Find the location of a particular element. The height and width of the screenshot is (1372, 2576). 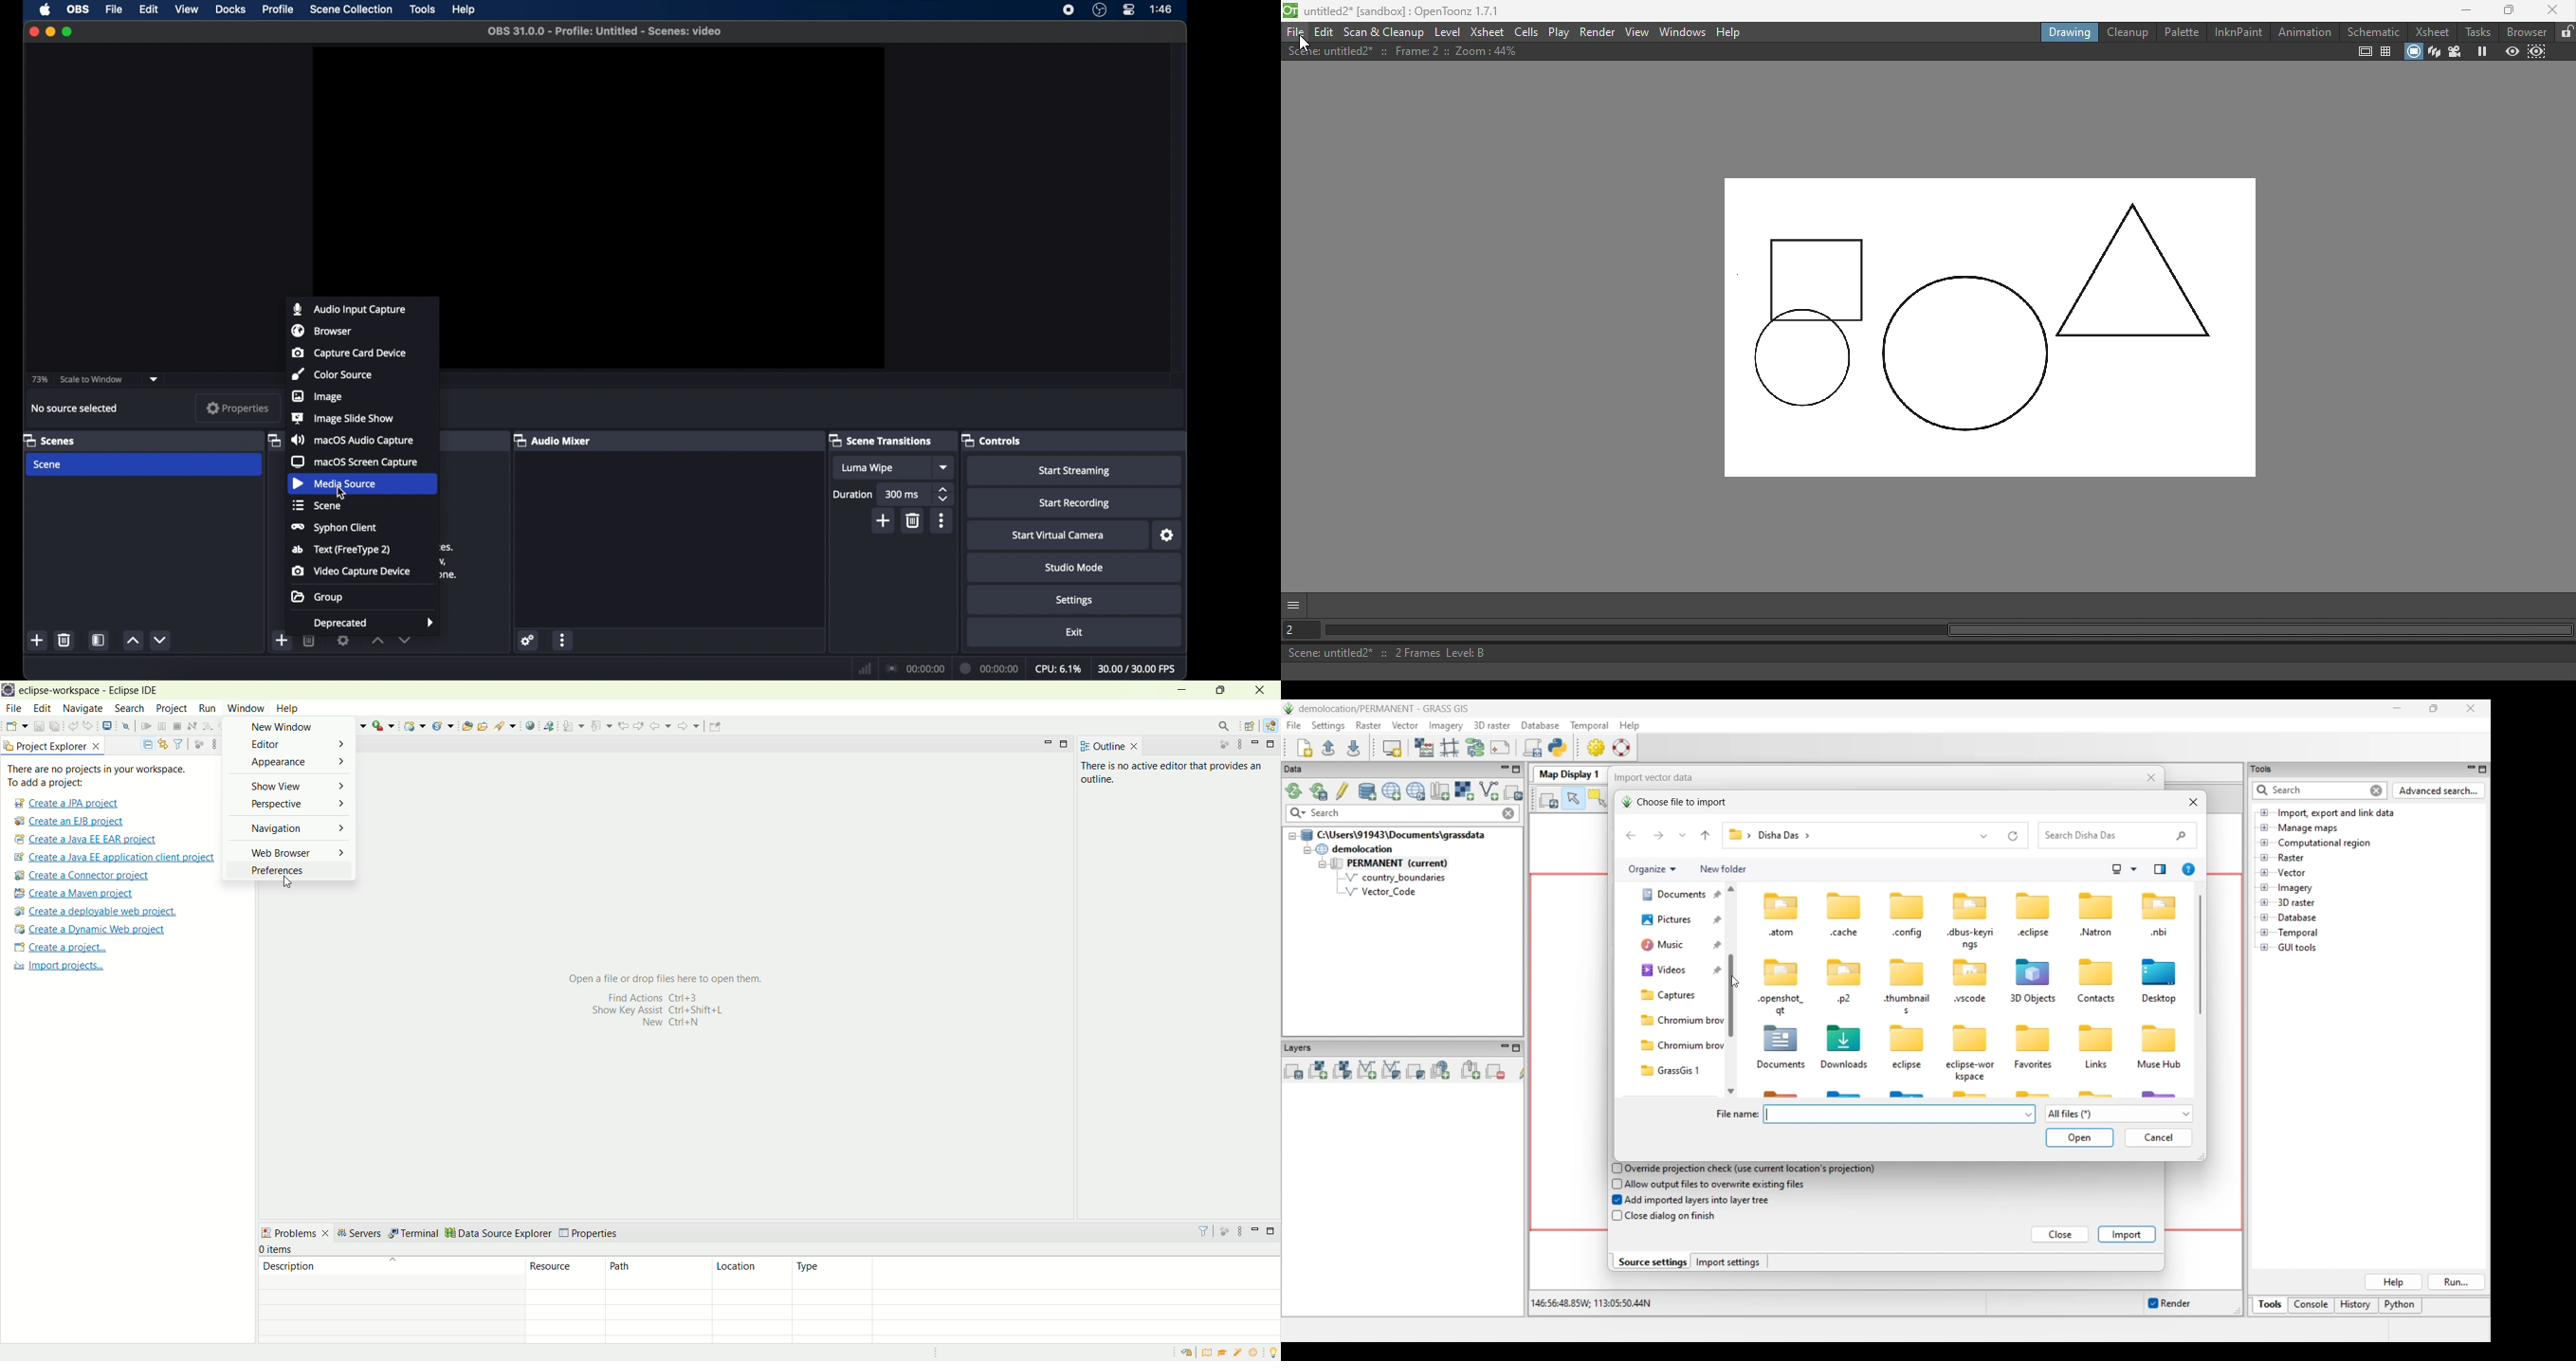

close is located at coordinates (34, 32).